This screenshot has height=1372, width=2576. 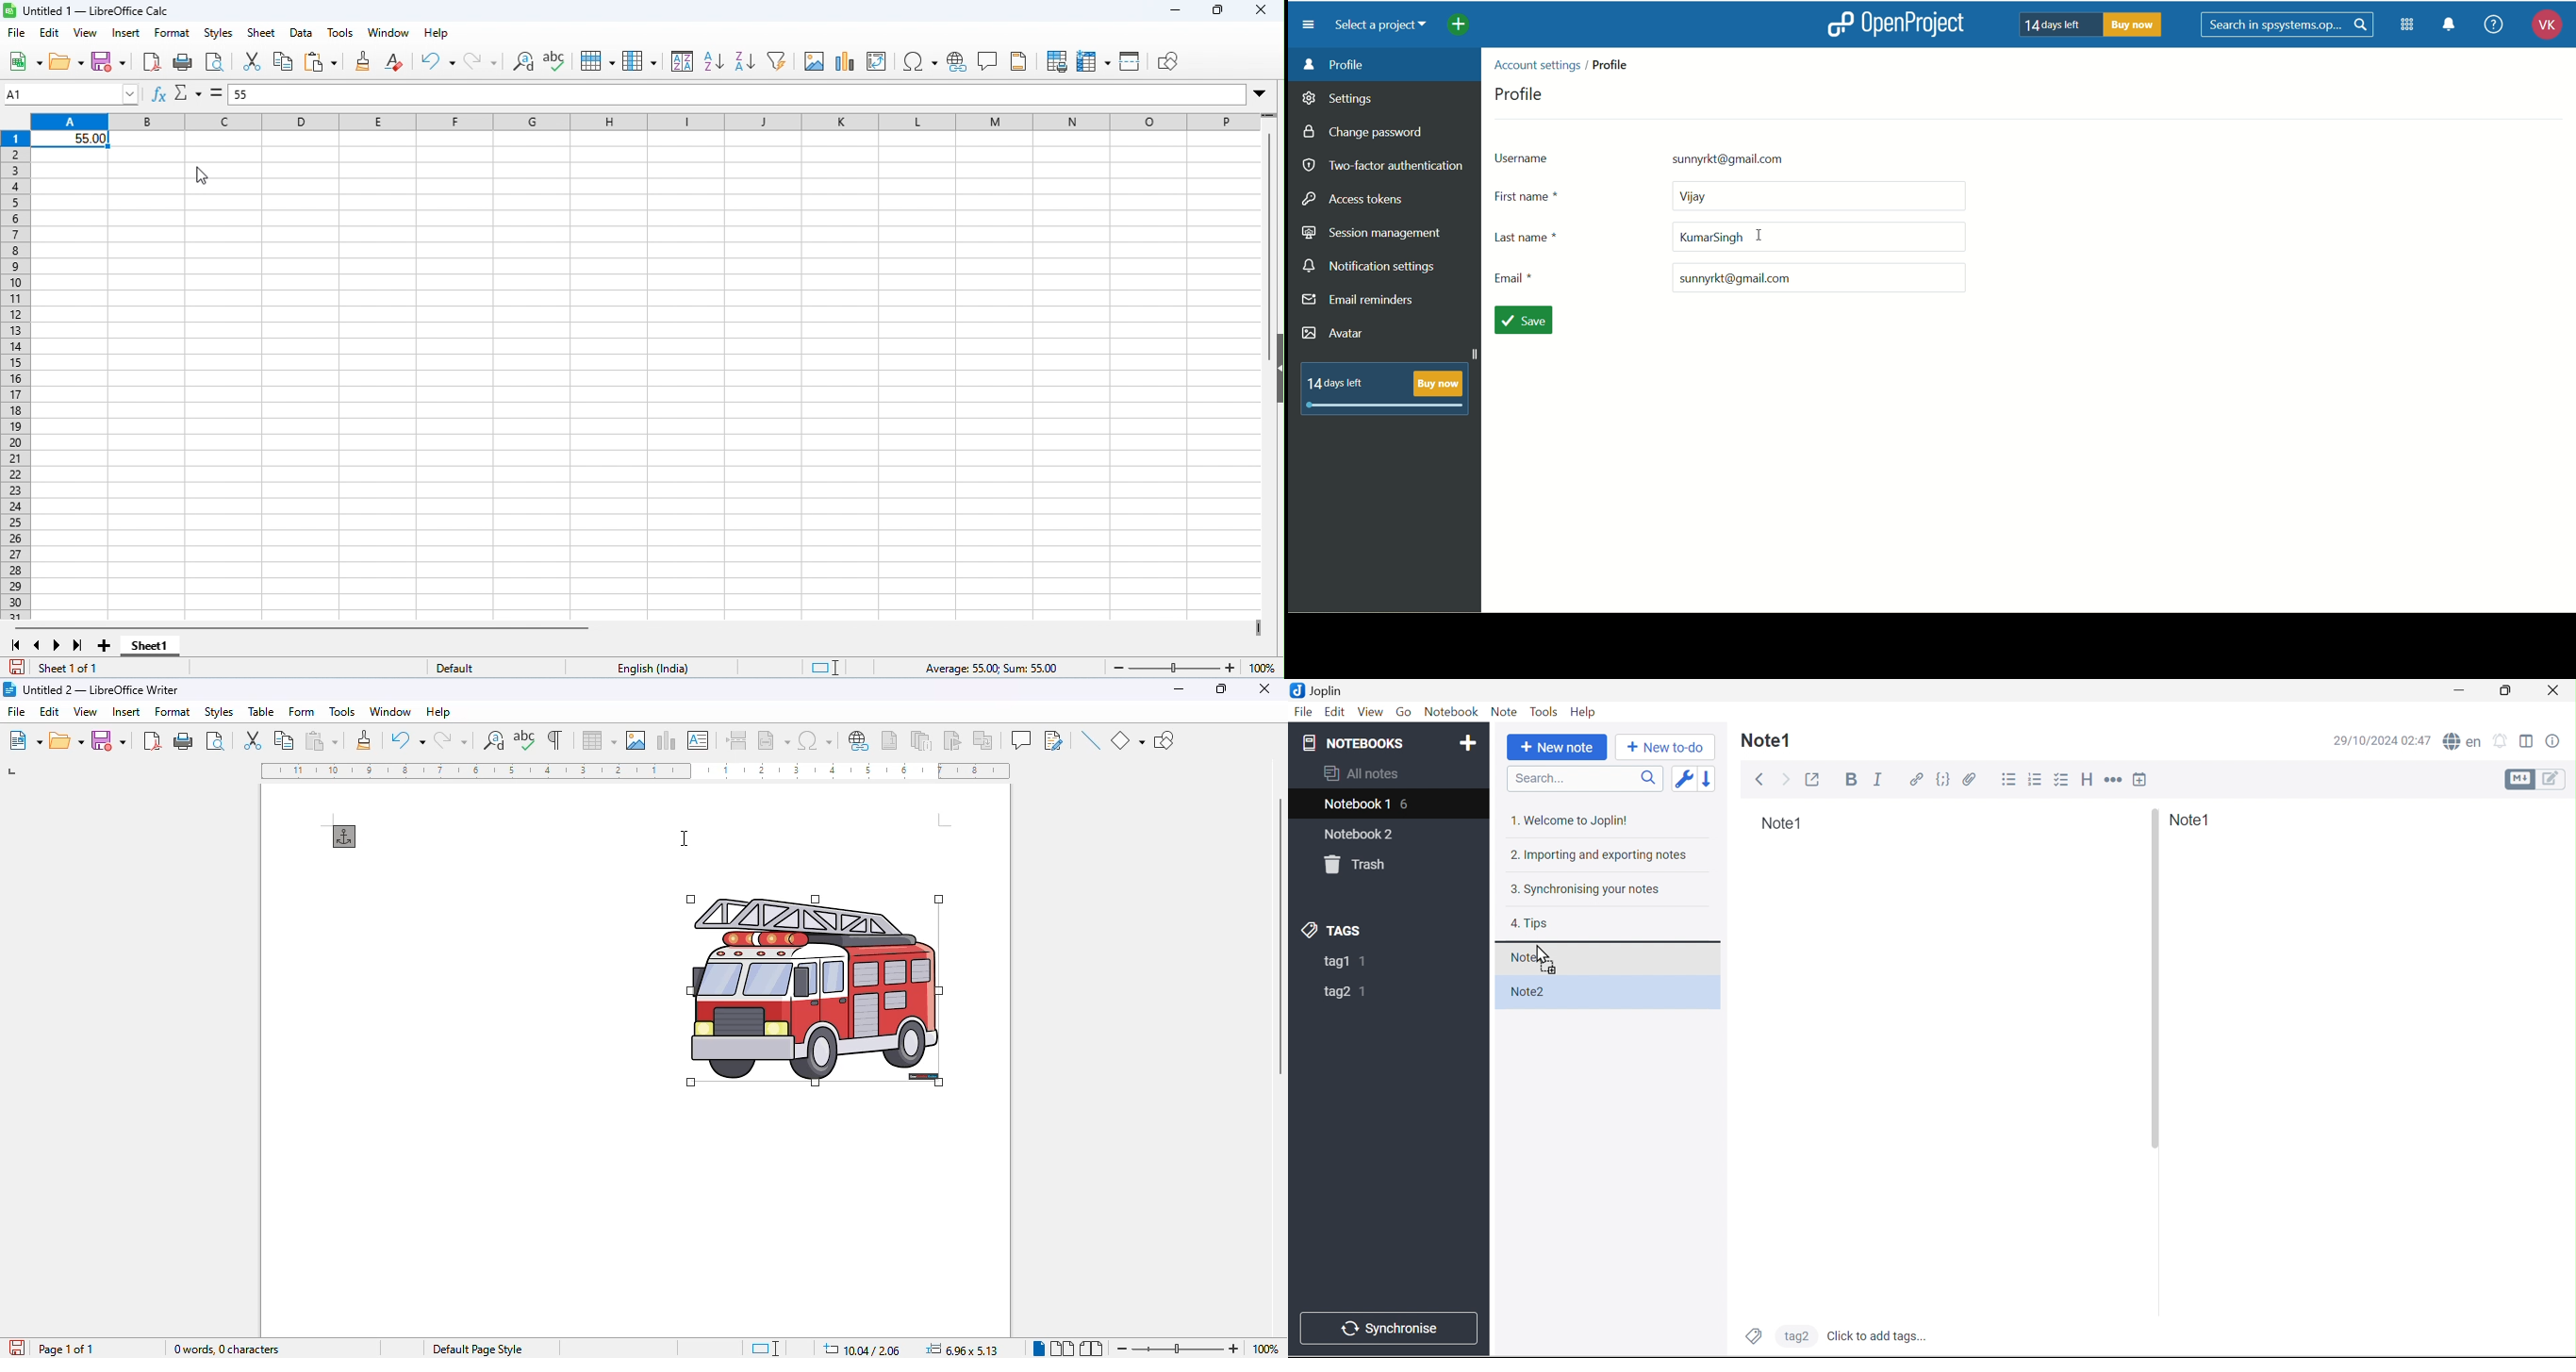 I want to click on + New to do, so click(x=1665, y=749).